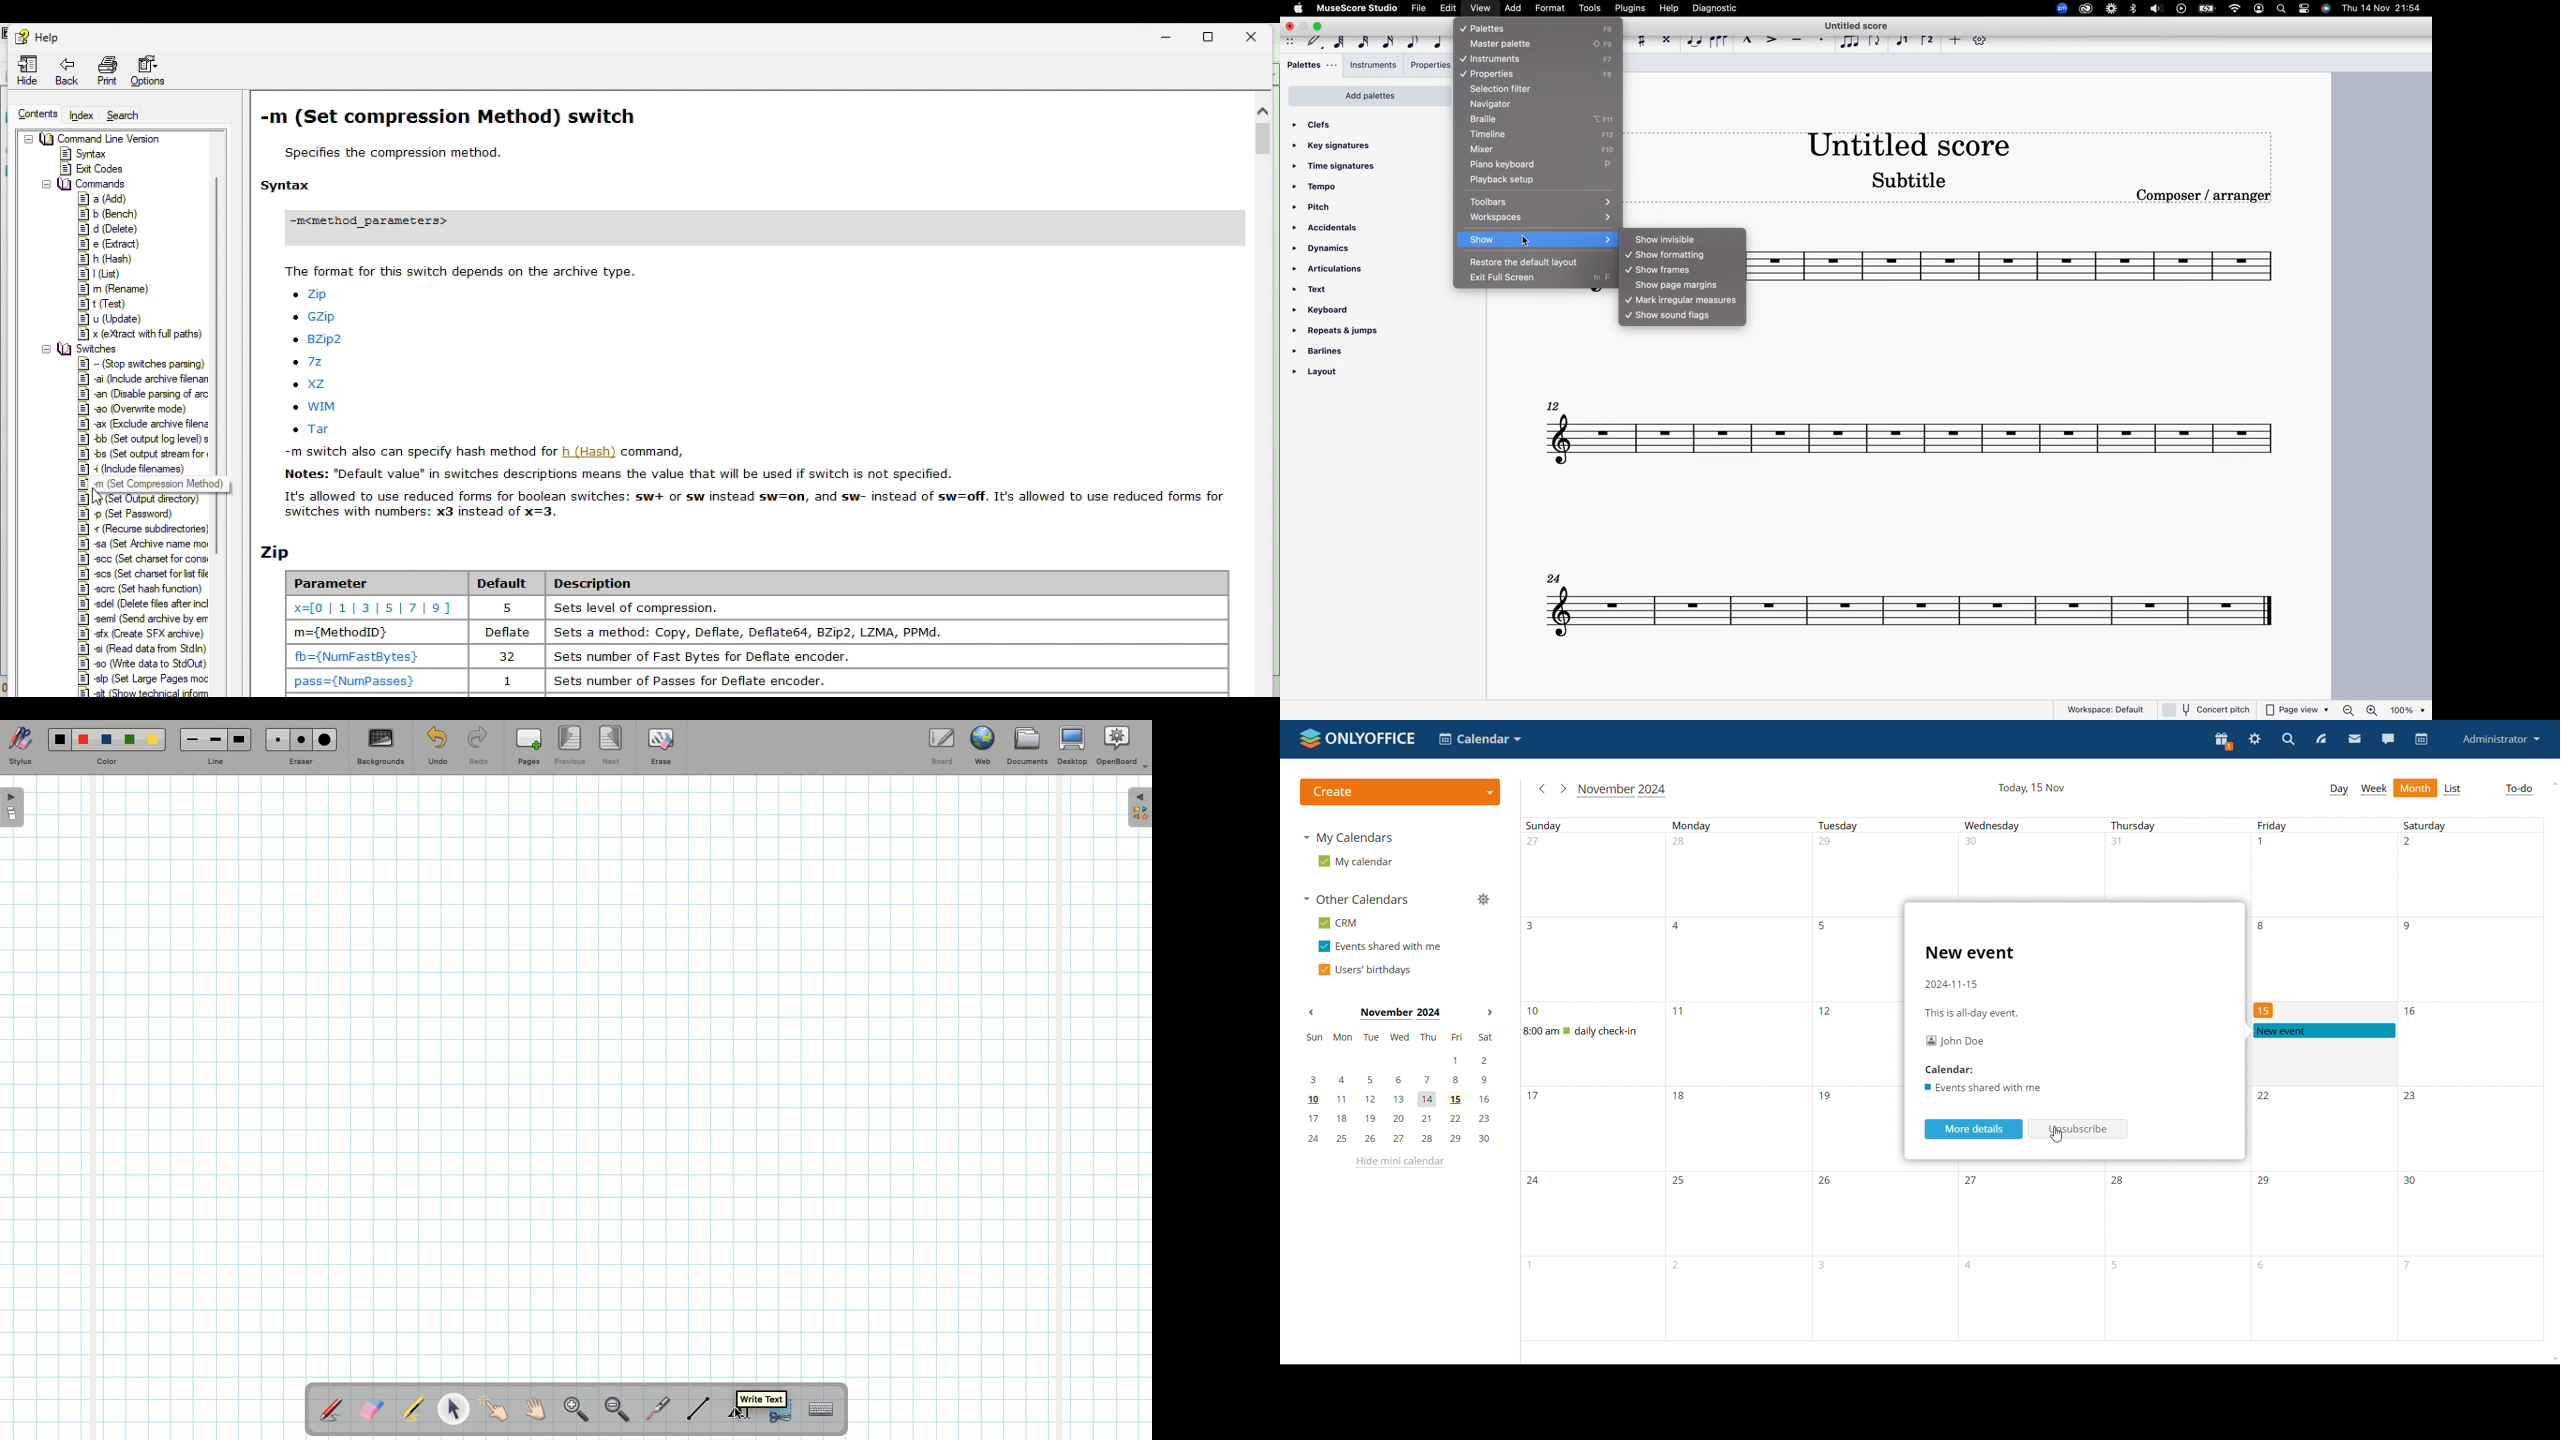  What do you see at coordinates (108, 214) in the screenshot?
I see `bench` at bounding box center [108, 214].